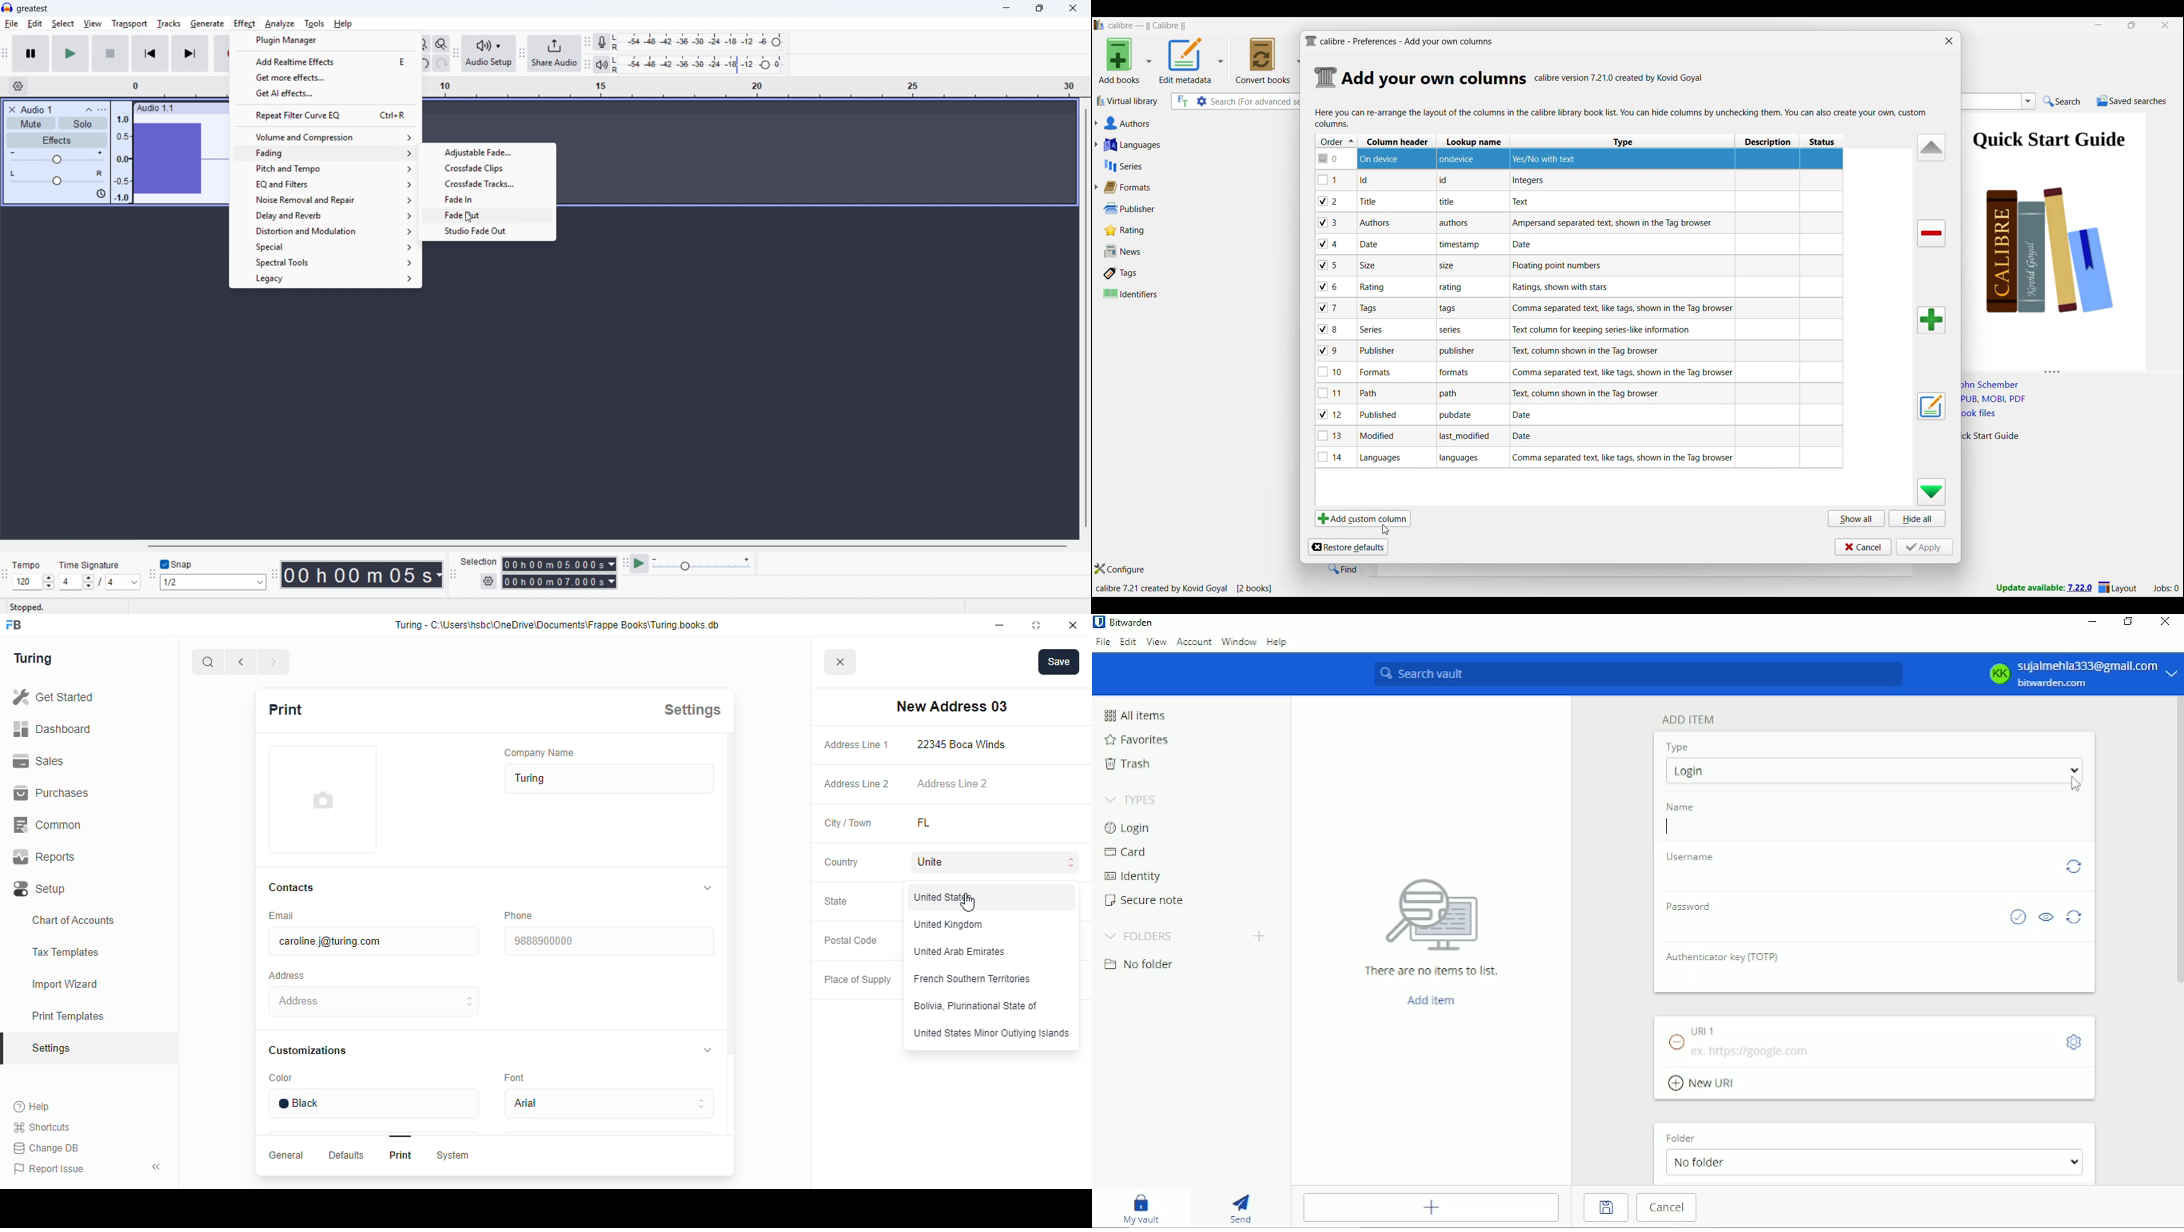 The image size is (2184, 1232). Describe the element at coordinates (1452, 267) in the screenshot. I see `note` at that location.